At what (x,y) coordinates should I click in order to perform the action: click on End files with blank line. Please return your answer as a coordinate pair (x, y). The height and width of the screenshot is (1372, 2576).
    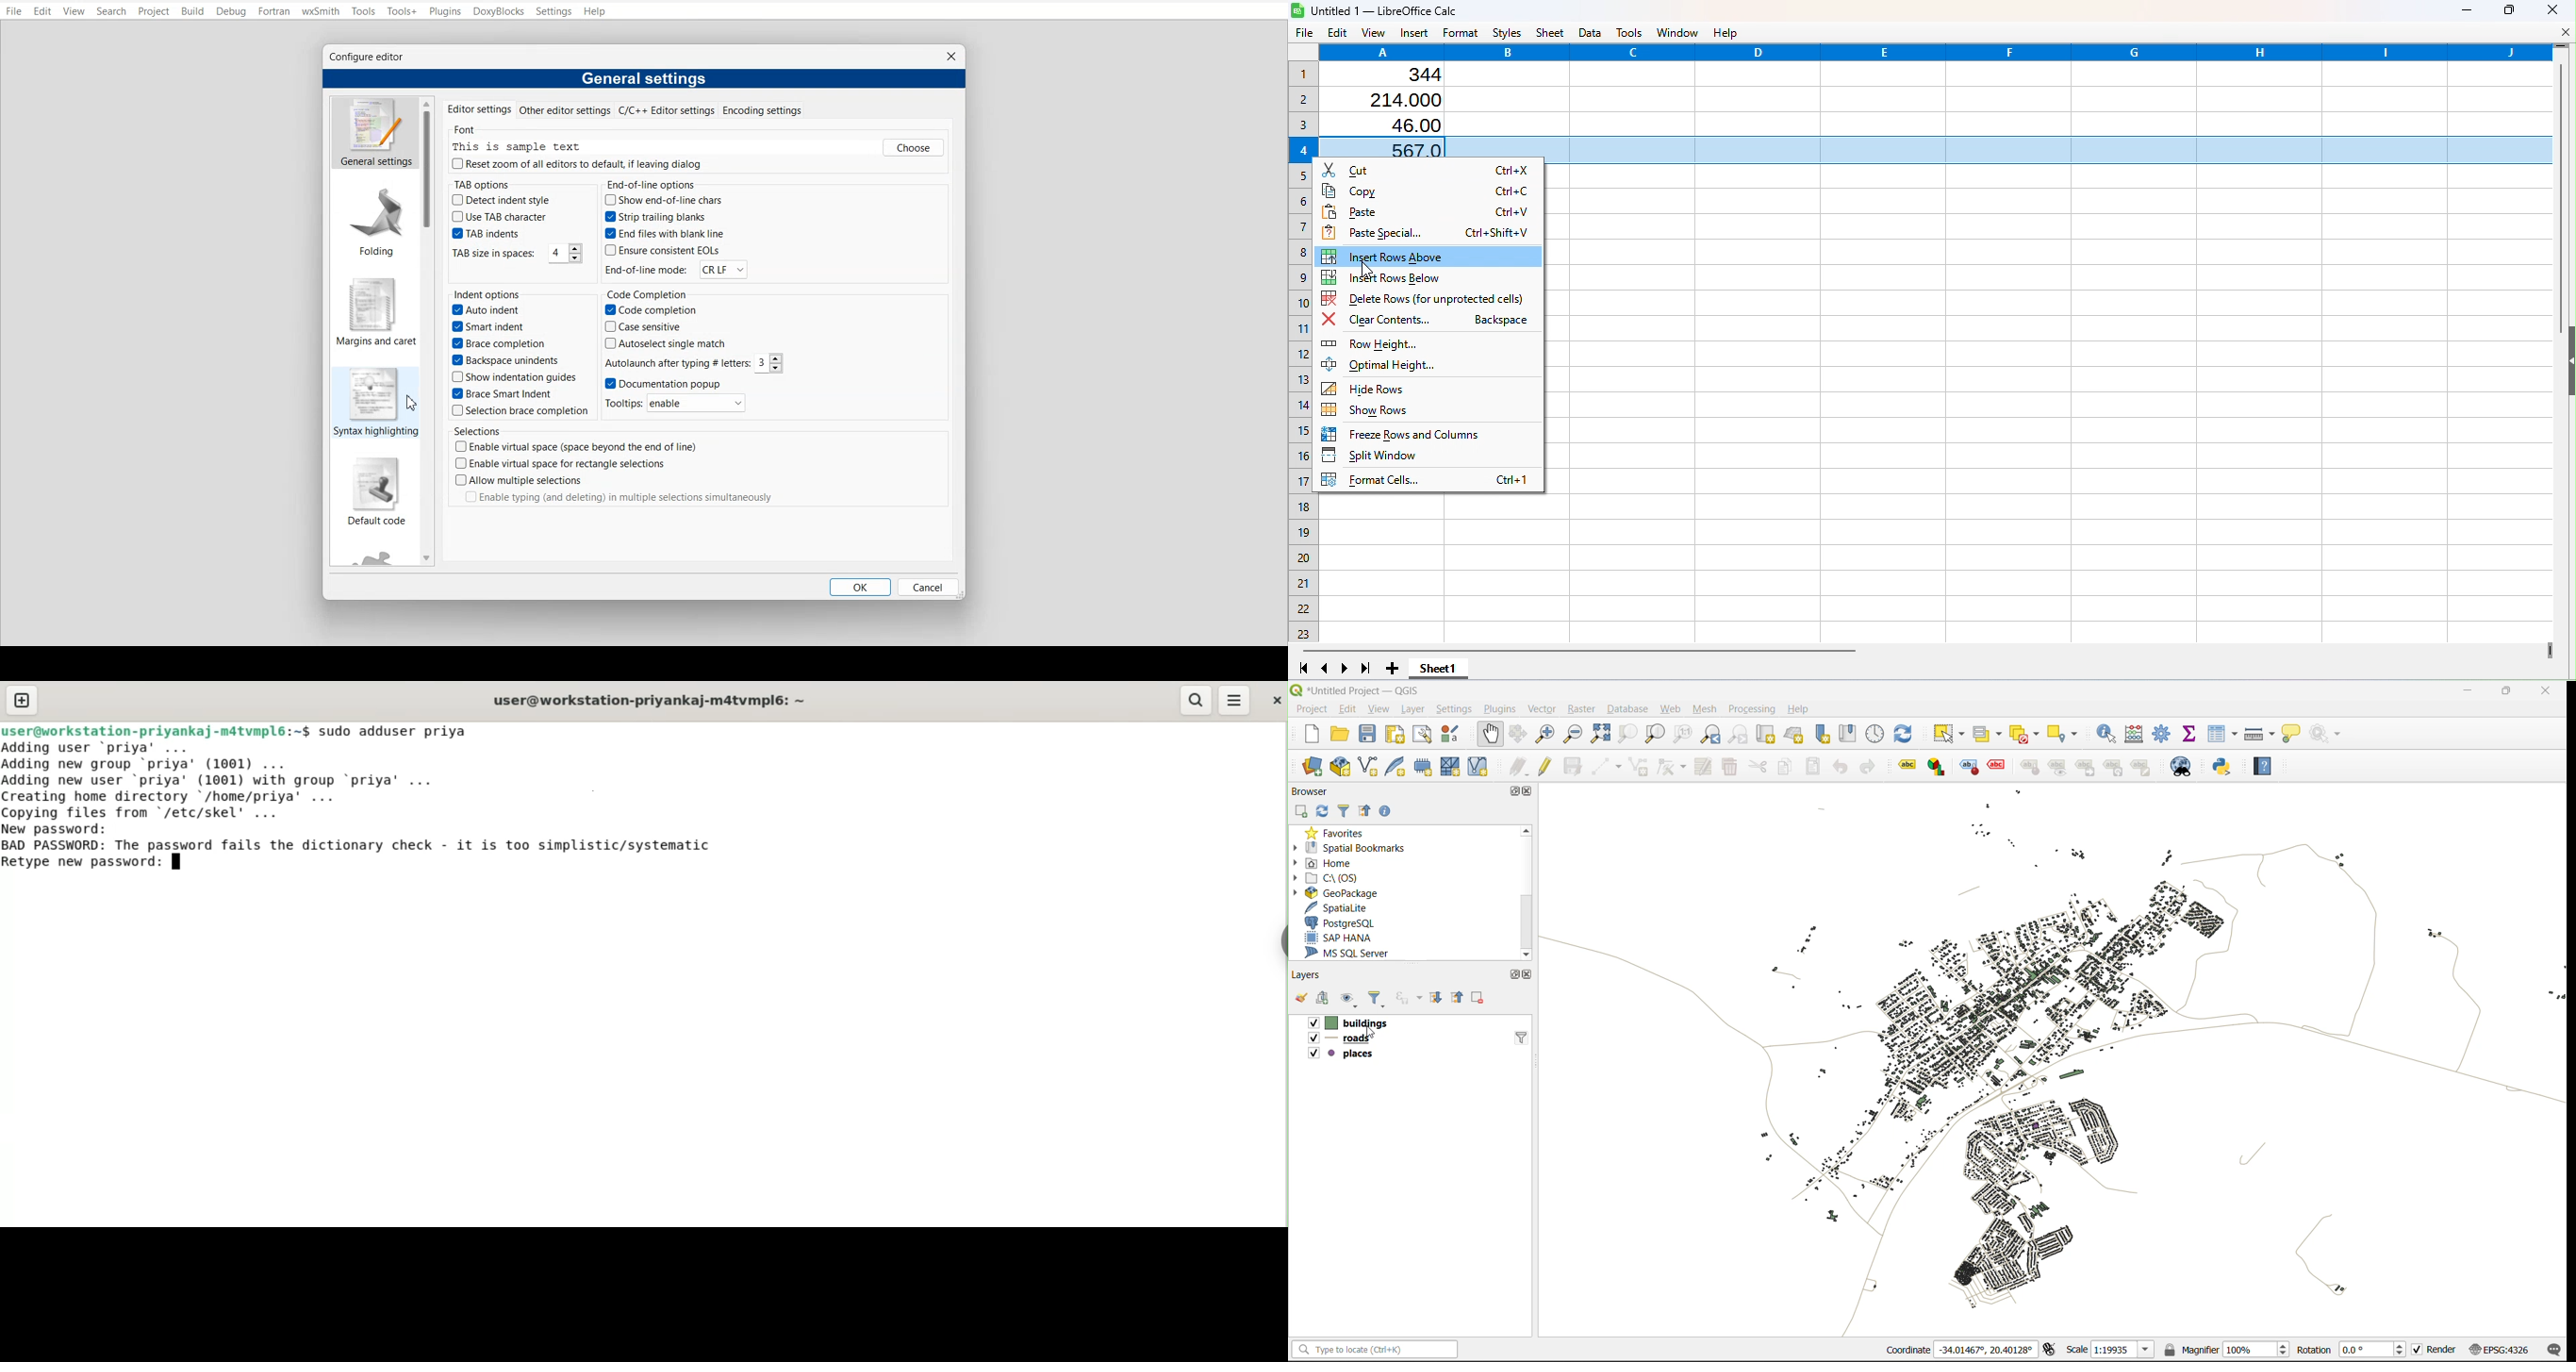
    Looking at the image, I should click on (667, 234).